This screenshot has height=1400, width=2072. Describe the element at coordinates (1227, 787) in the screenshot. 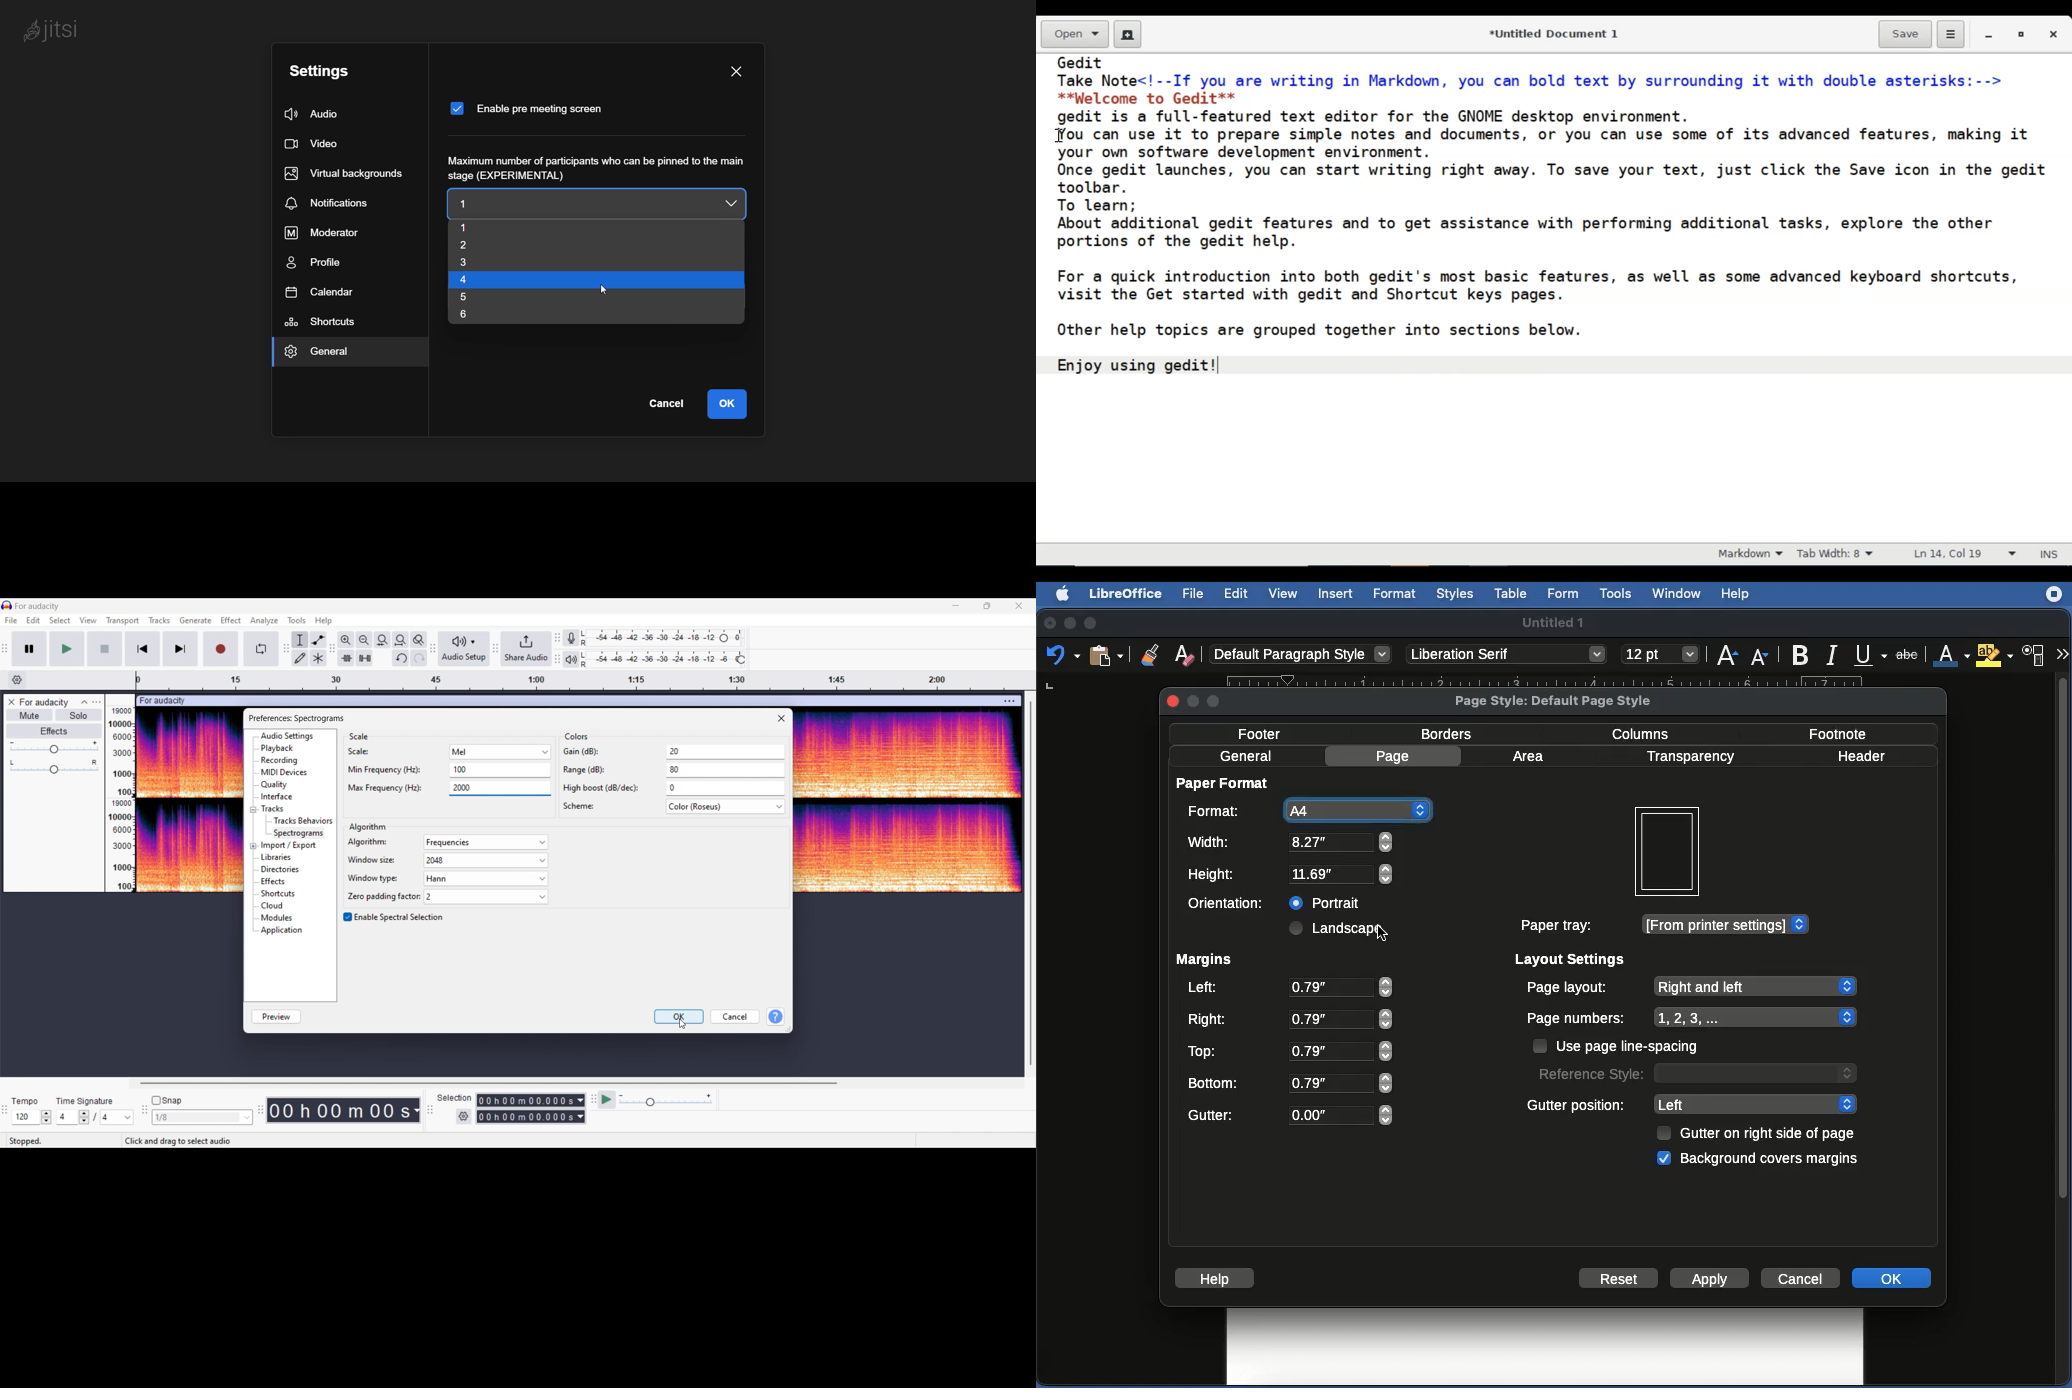

I see `Paper format` at that location.